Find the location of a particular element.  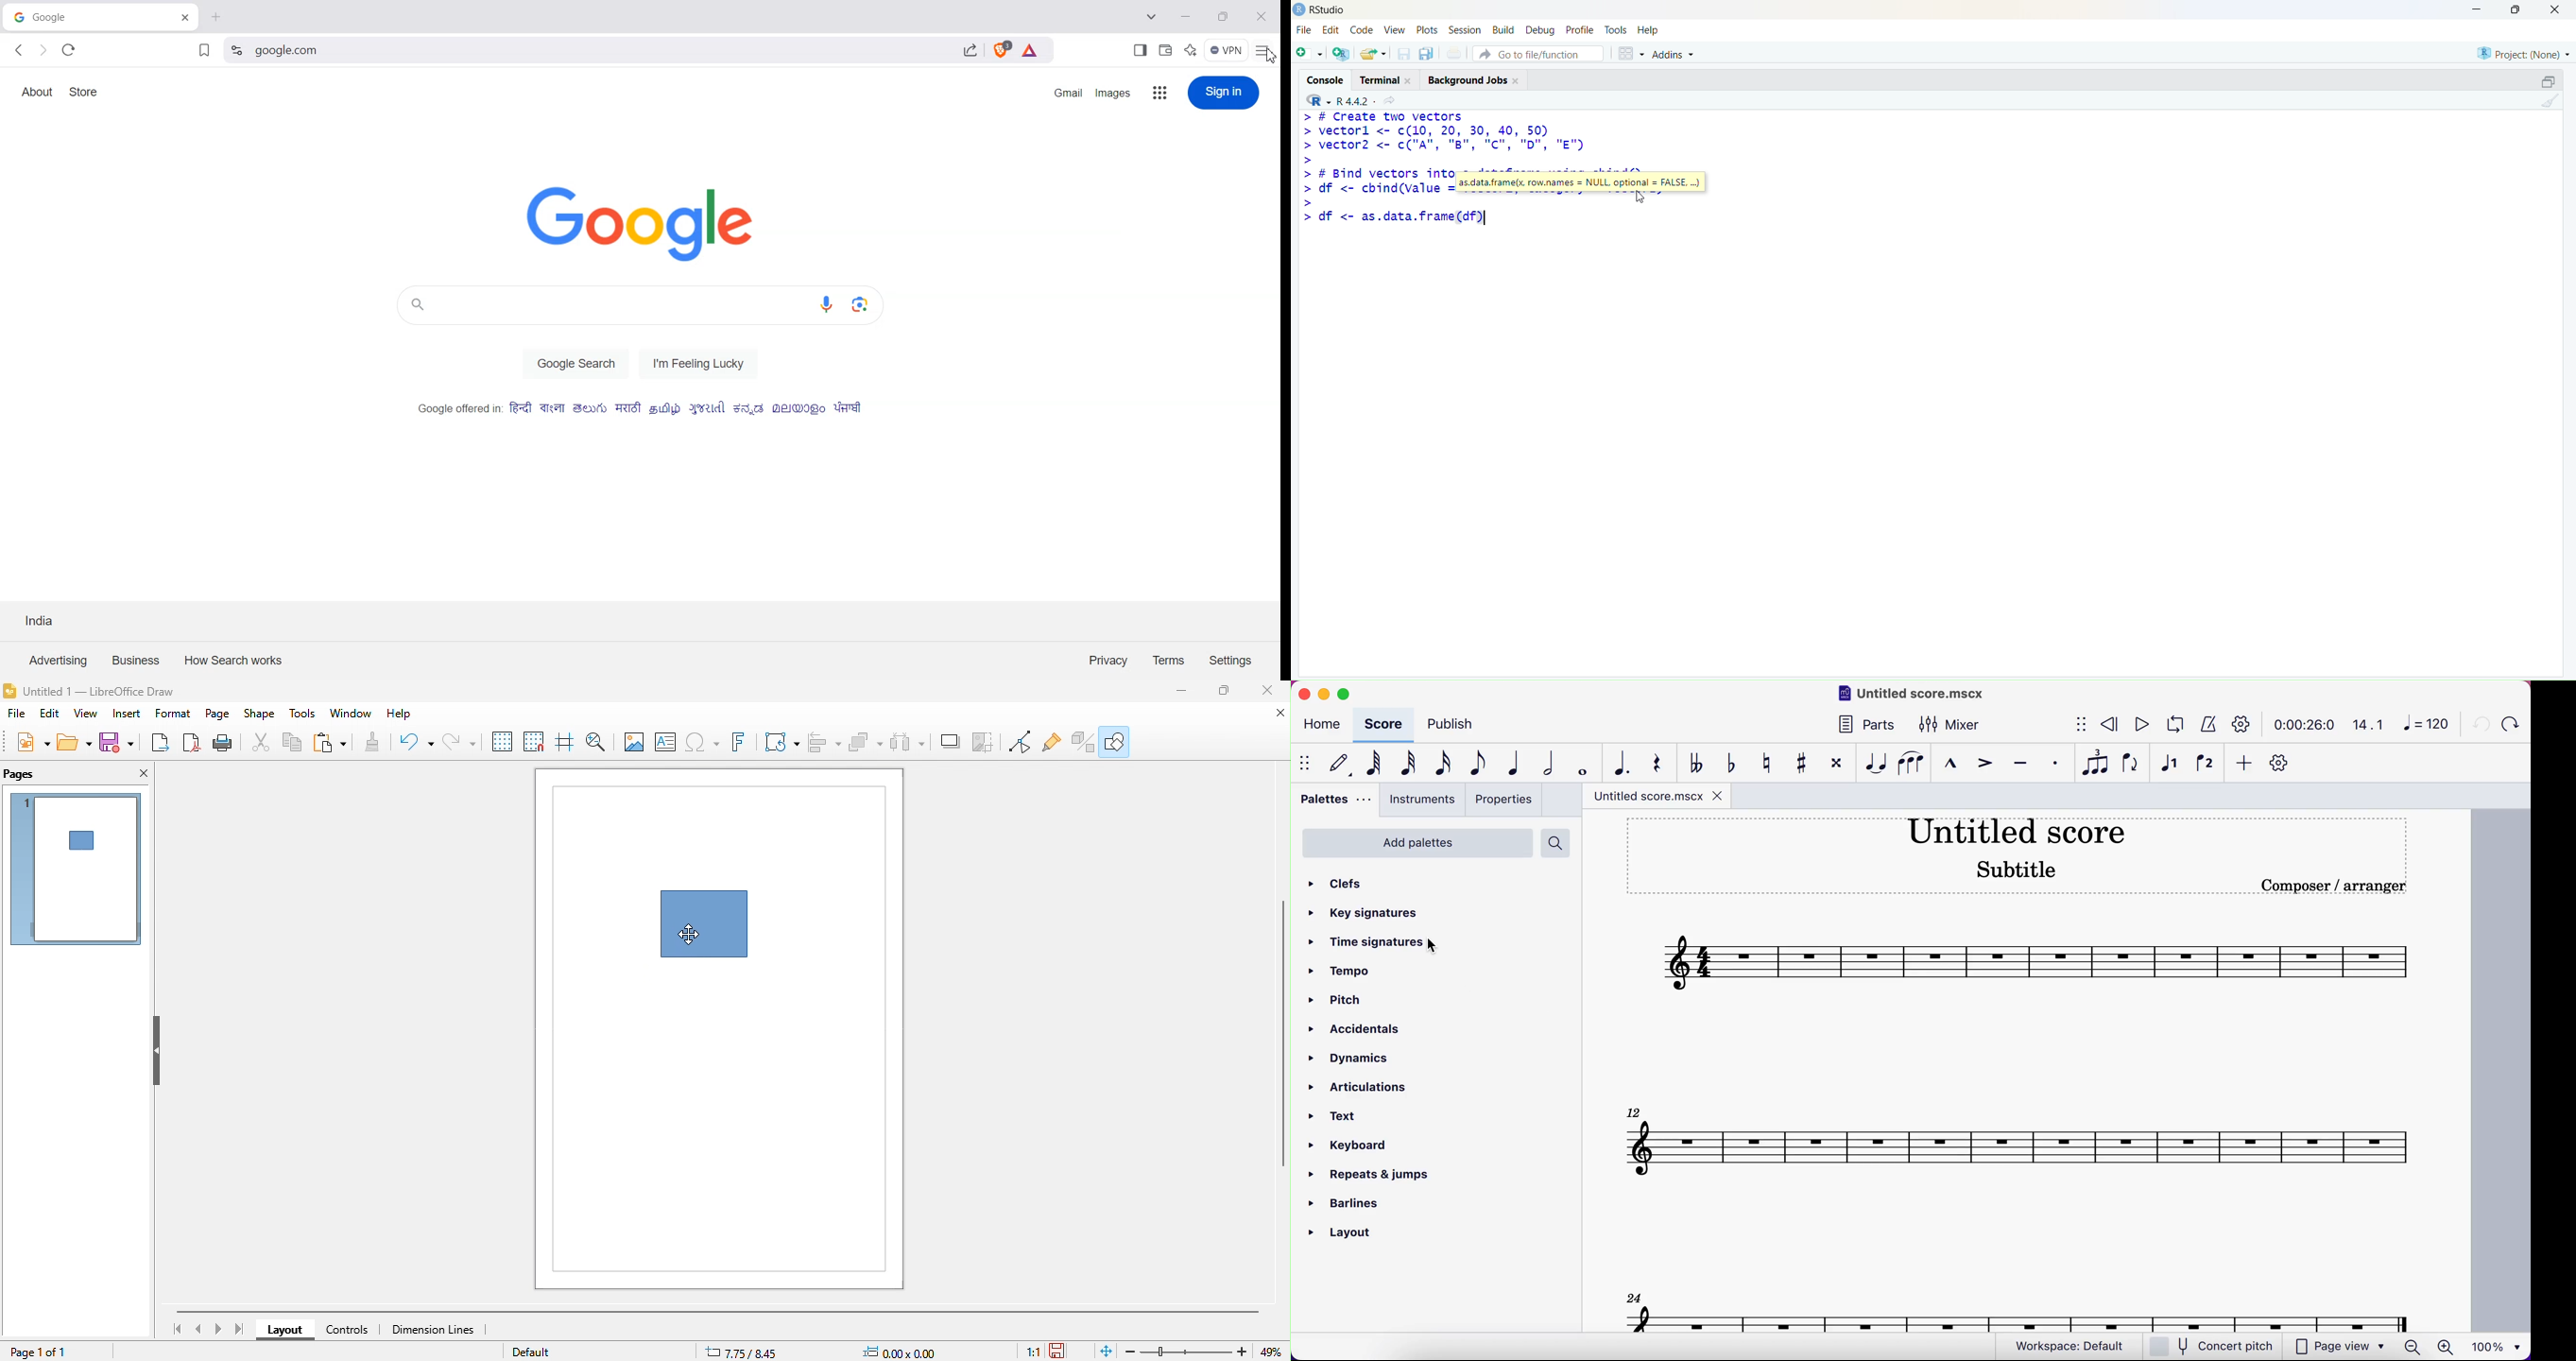

default is located at coordinates (543, 1351).